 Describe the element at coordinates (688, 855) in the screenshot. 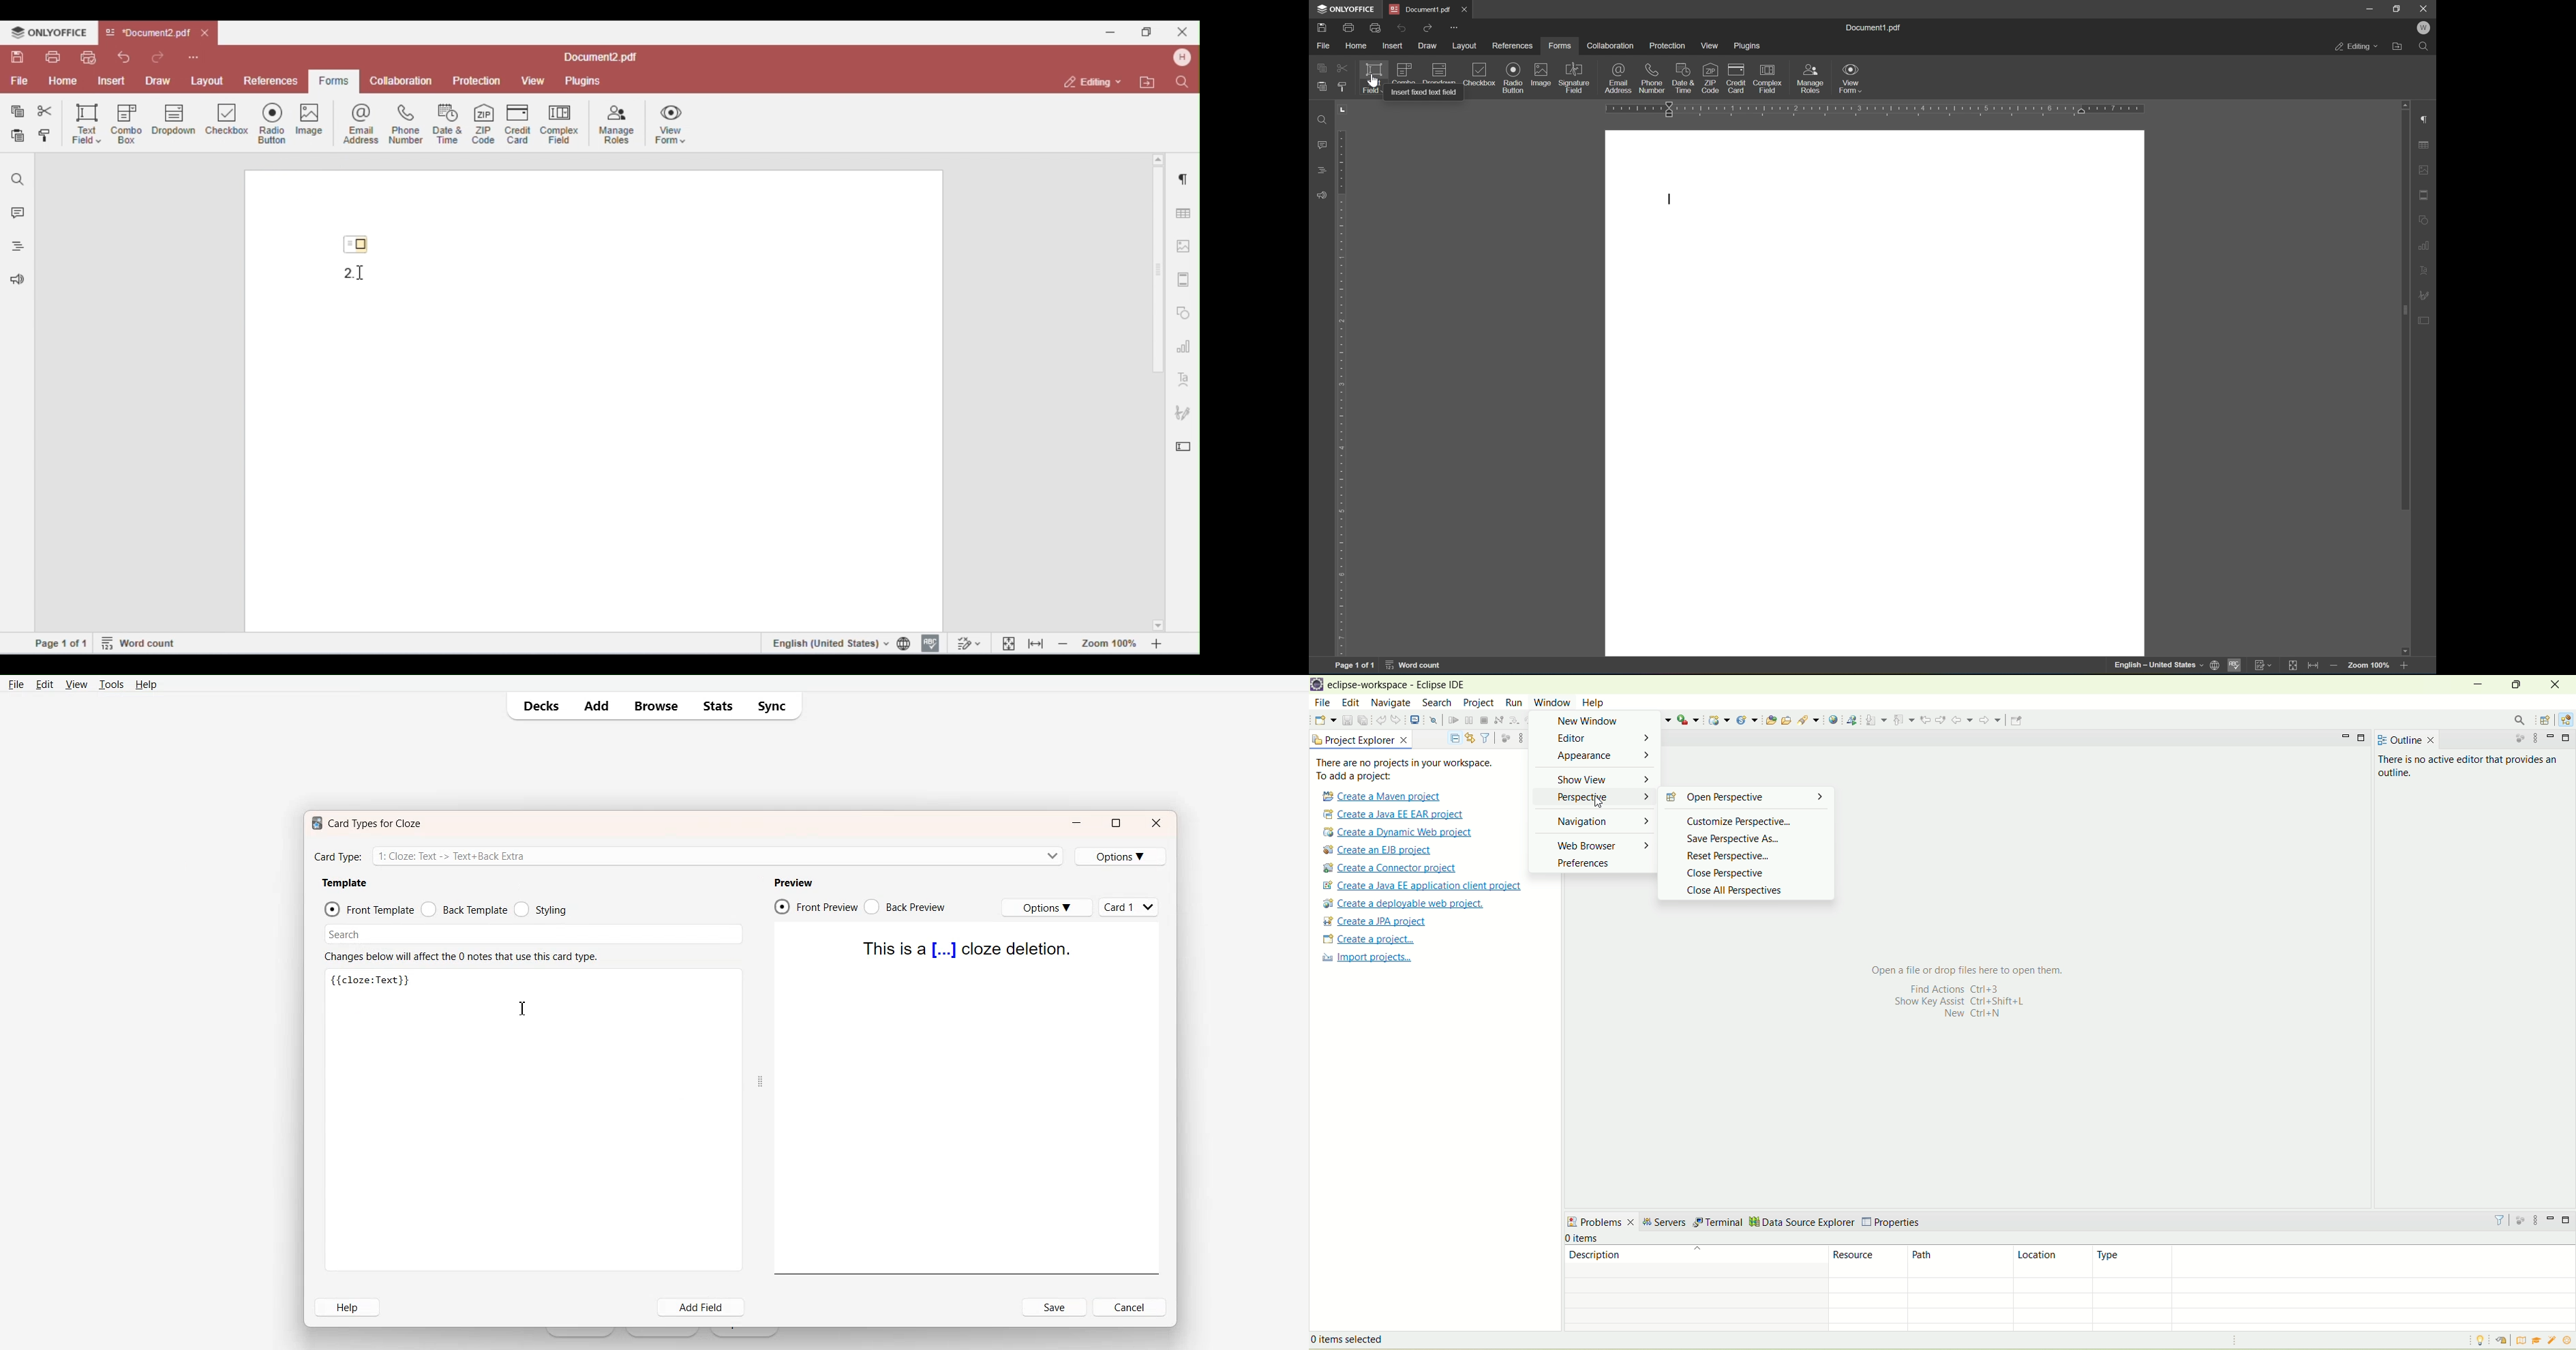

I see `Card Type` at that location.